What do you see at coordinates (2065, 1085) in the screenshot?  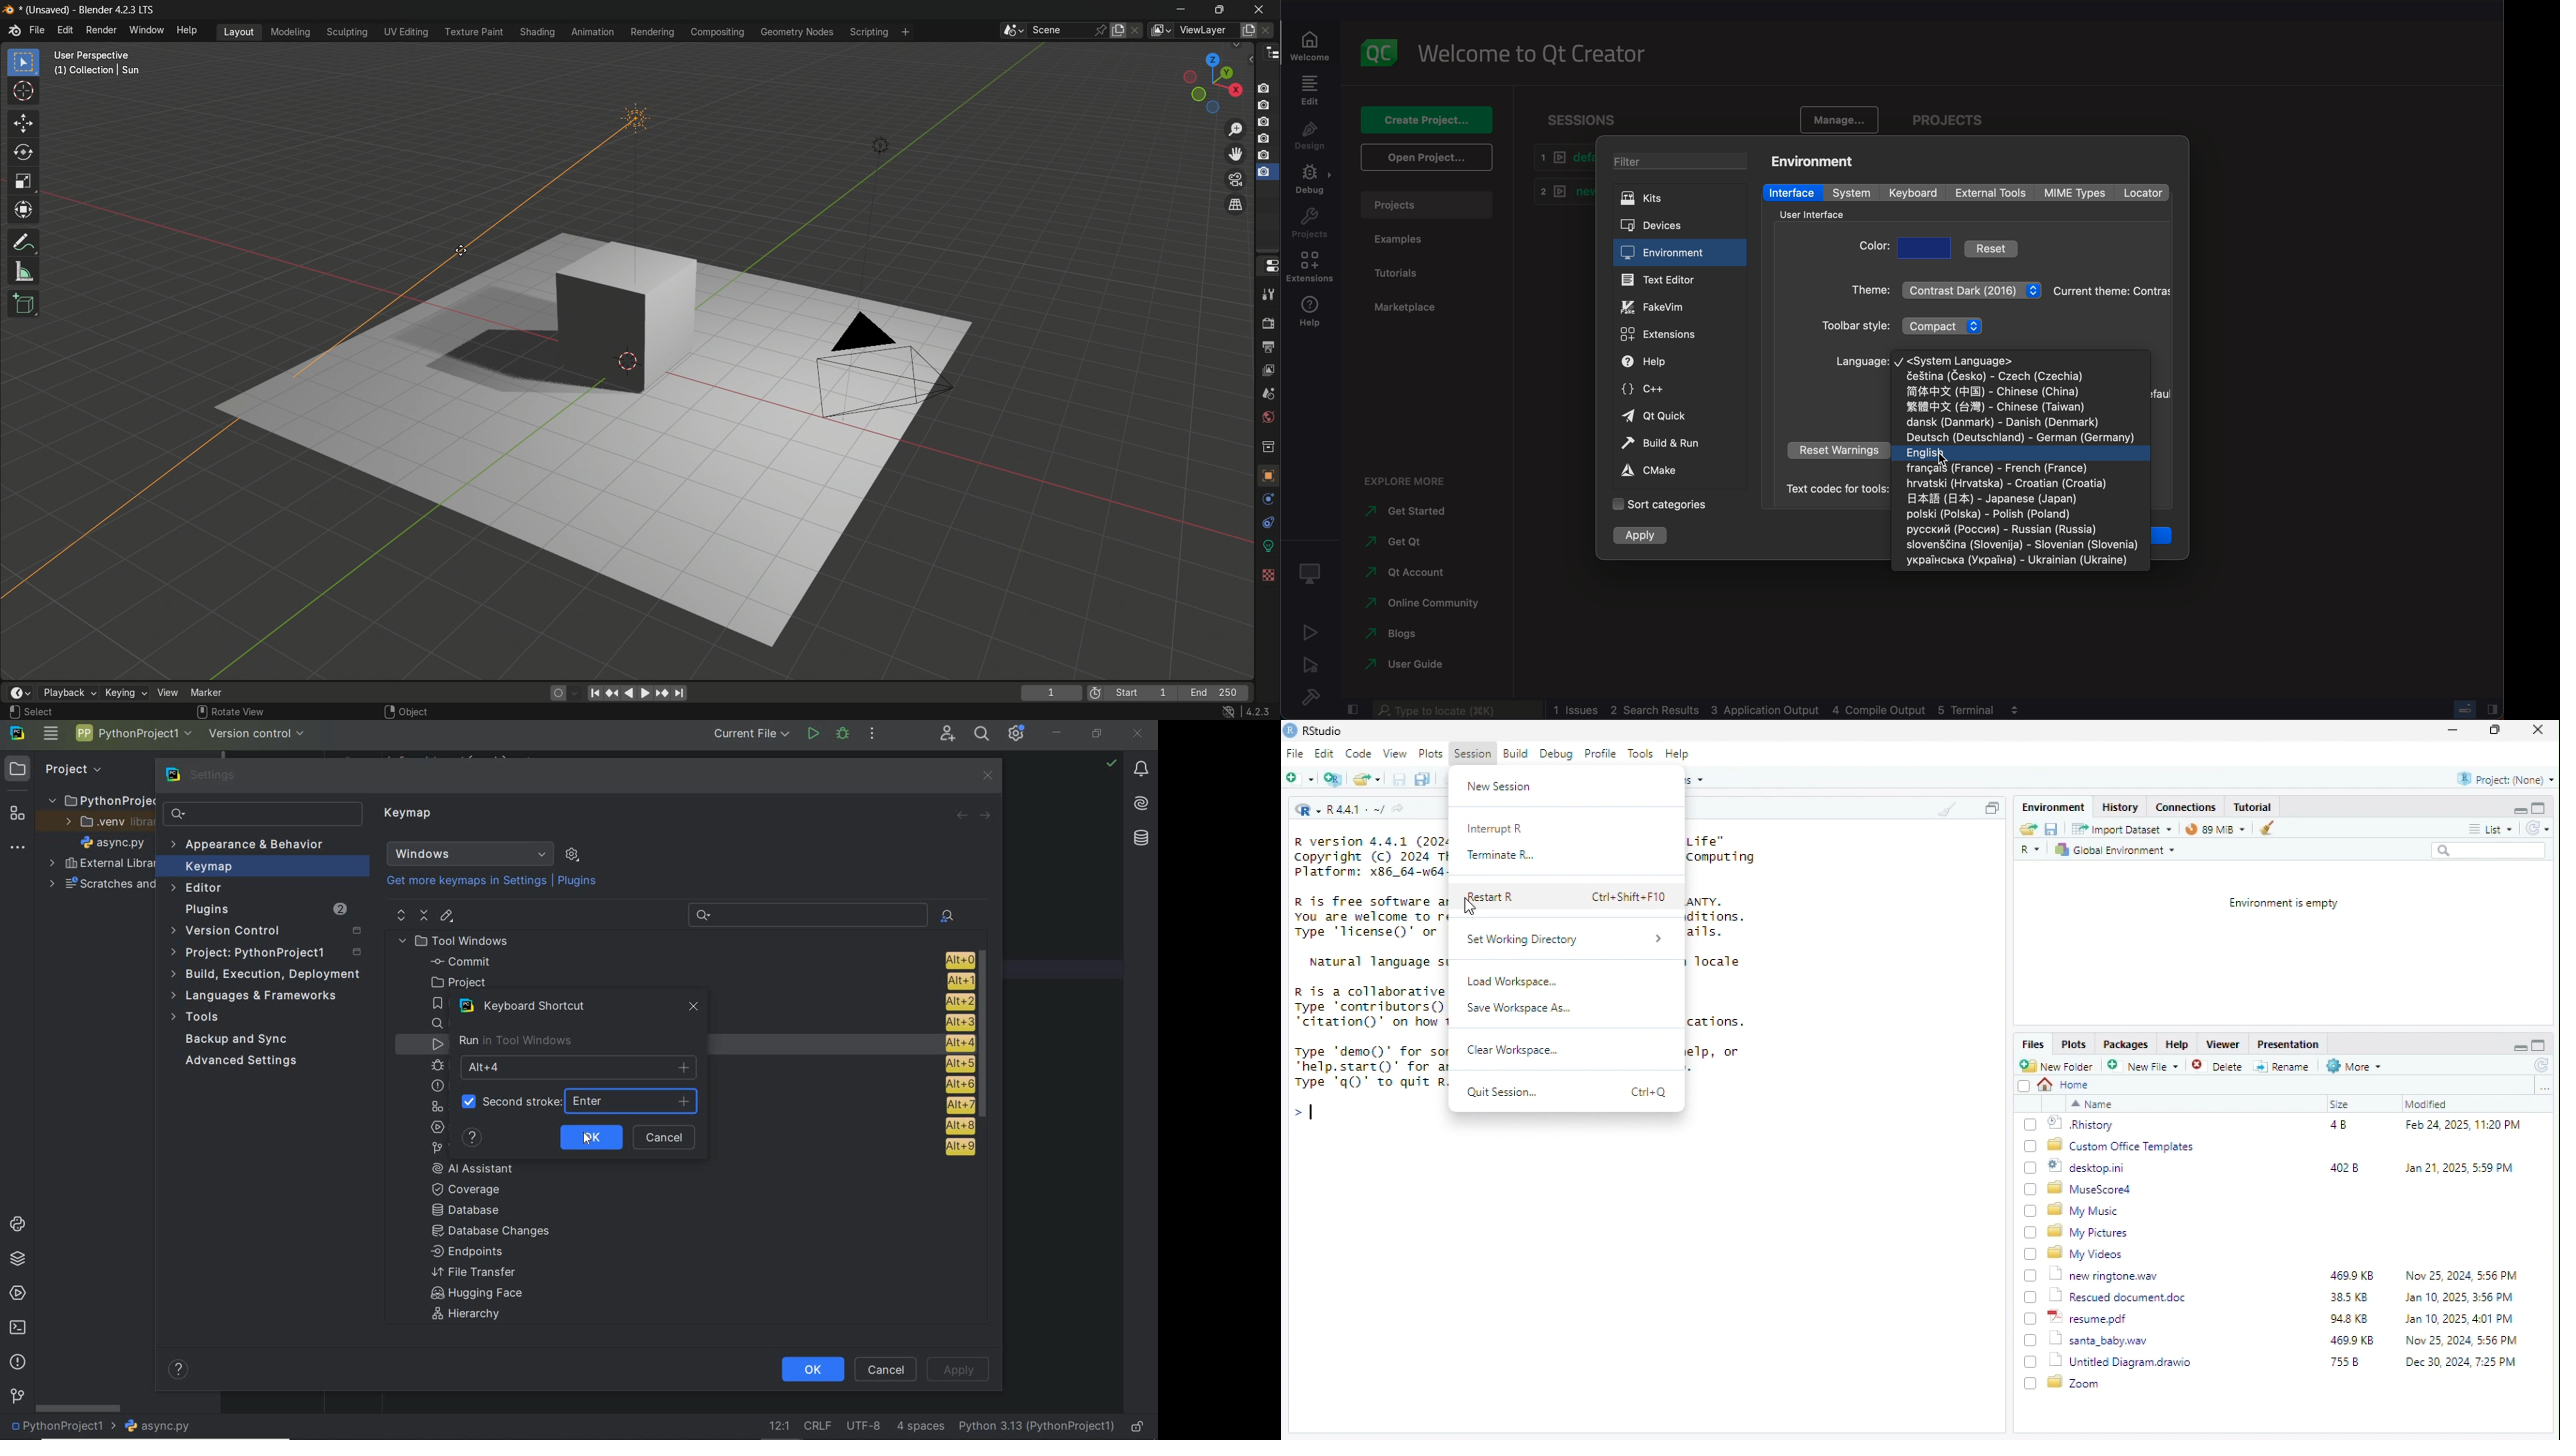 I see `home` at bounding box center [2065, 1085].